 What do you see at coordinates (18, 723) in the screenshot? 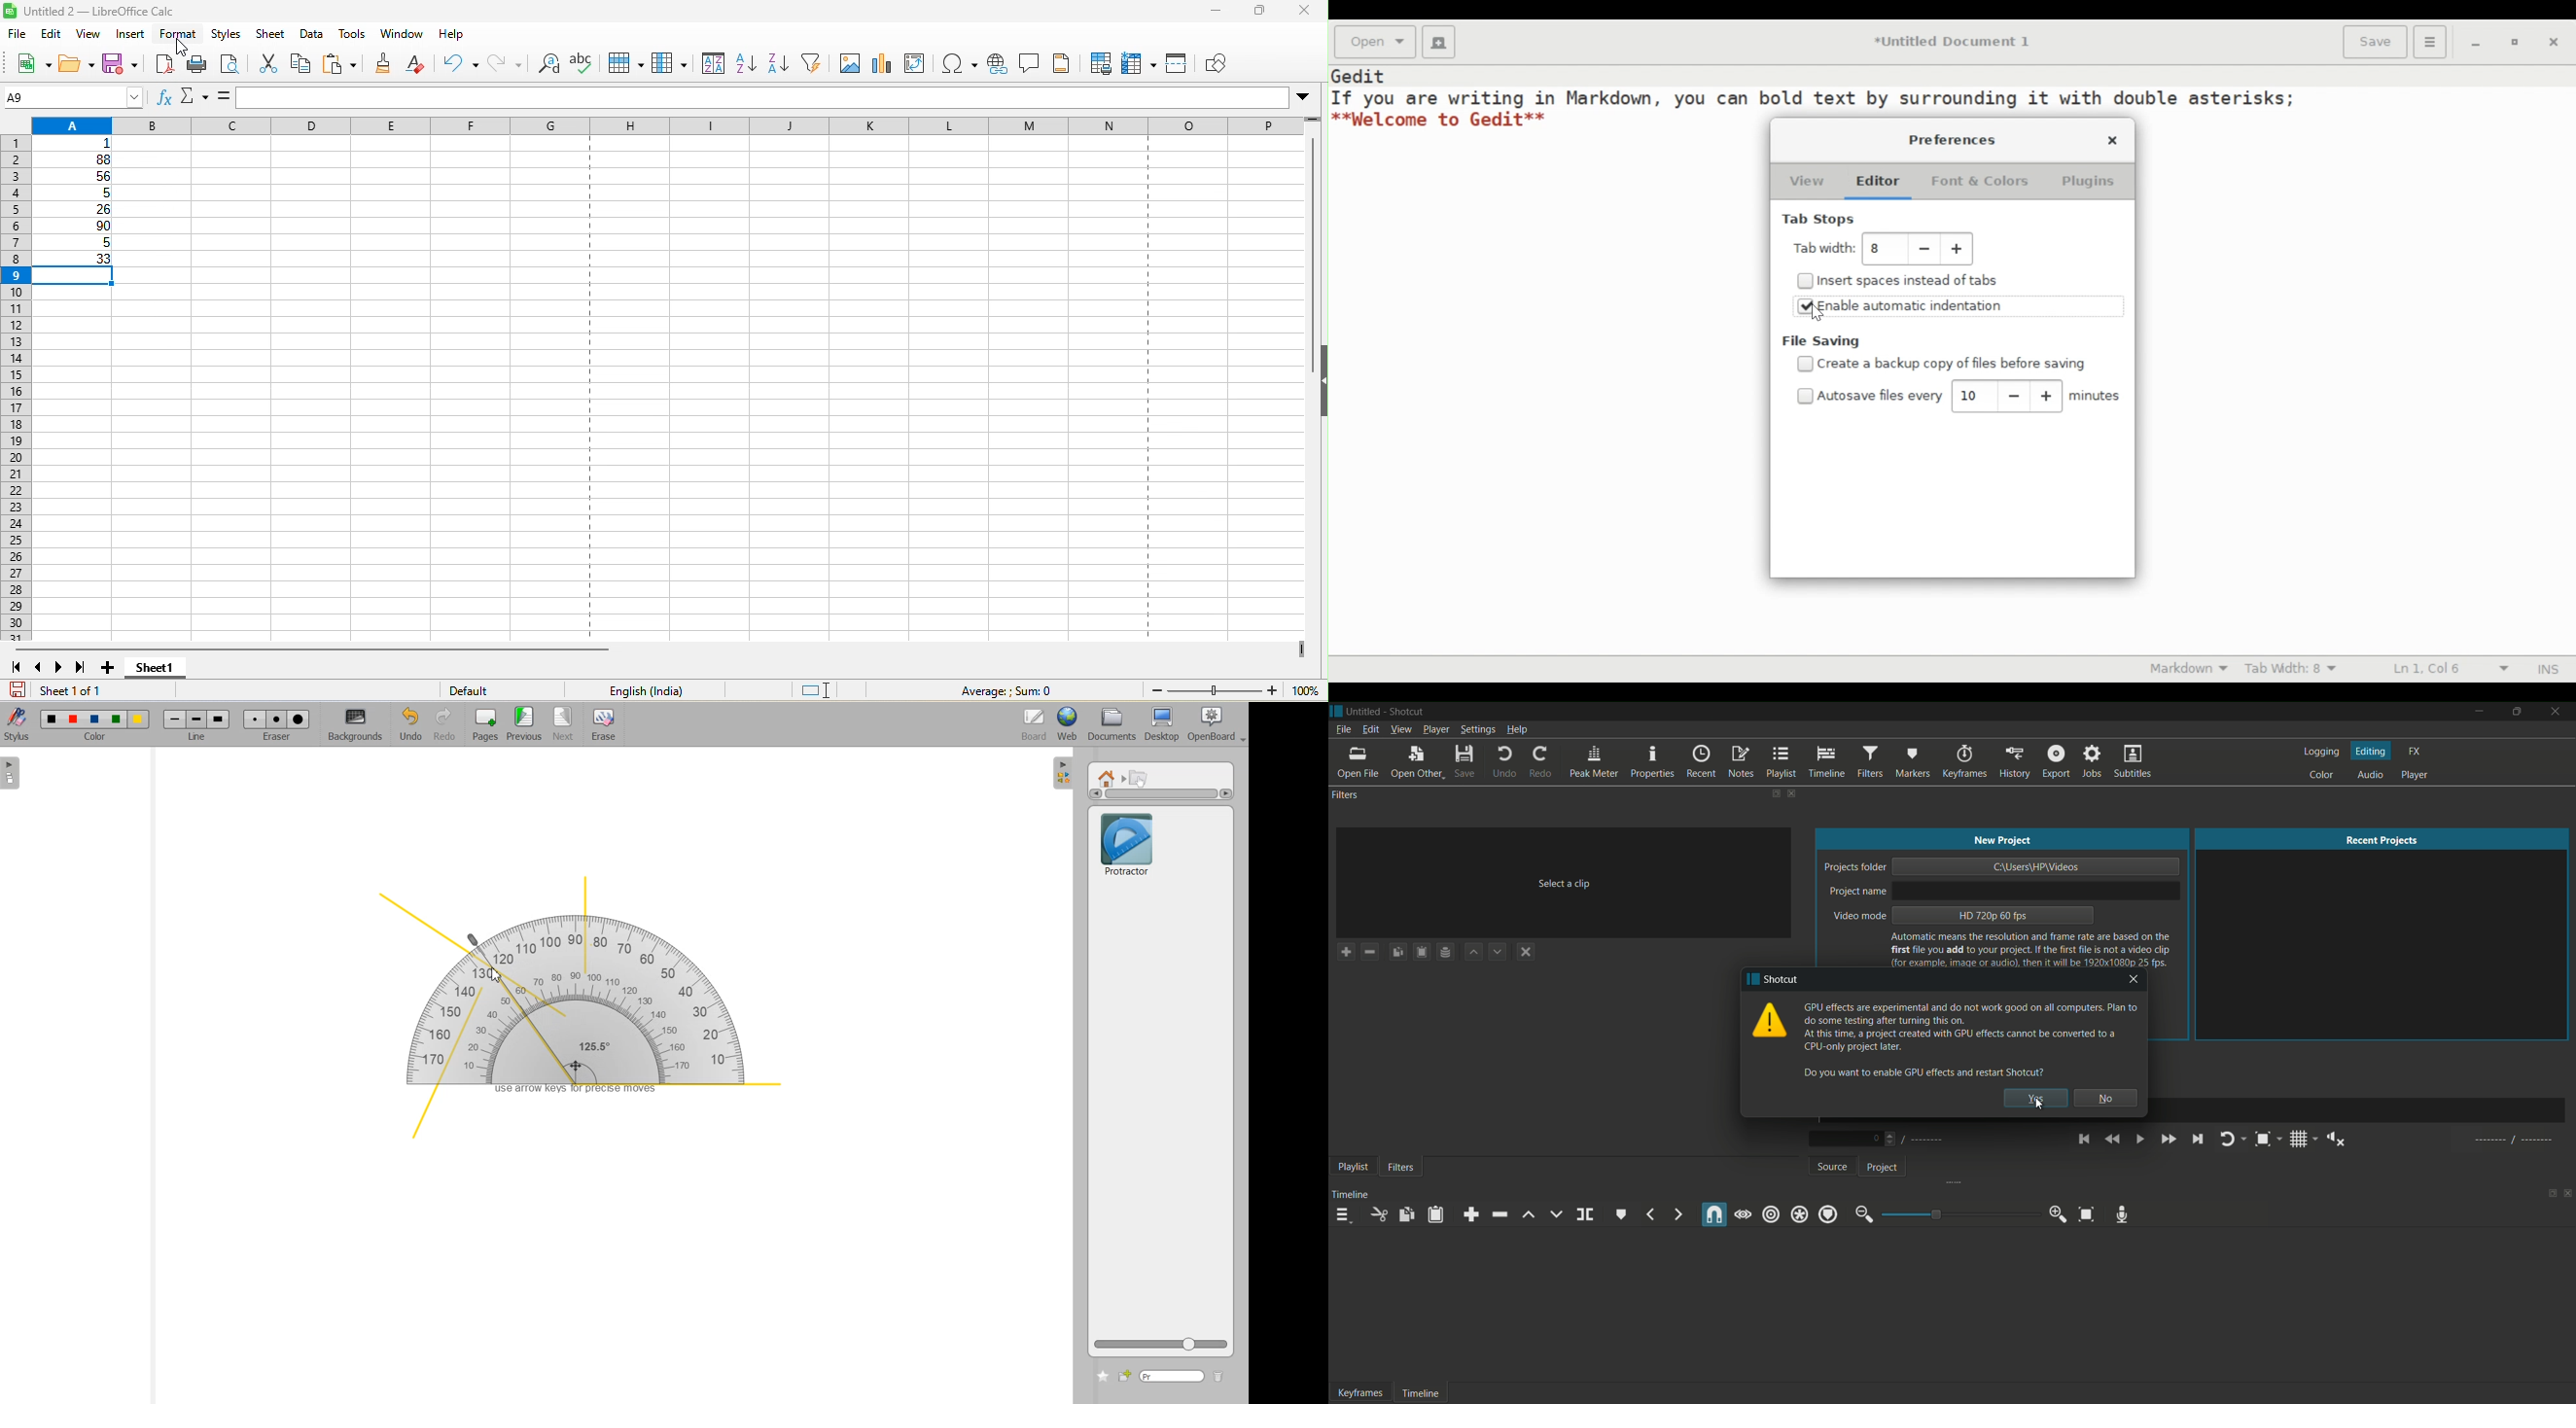
I see `Stylus` at bounding box center [18, 723].